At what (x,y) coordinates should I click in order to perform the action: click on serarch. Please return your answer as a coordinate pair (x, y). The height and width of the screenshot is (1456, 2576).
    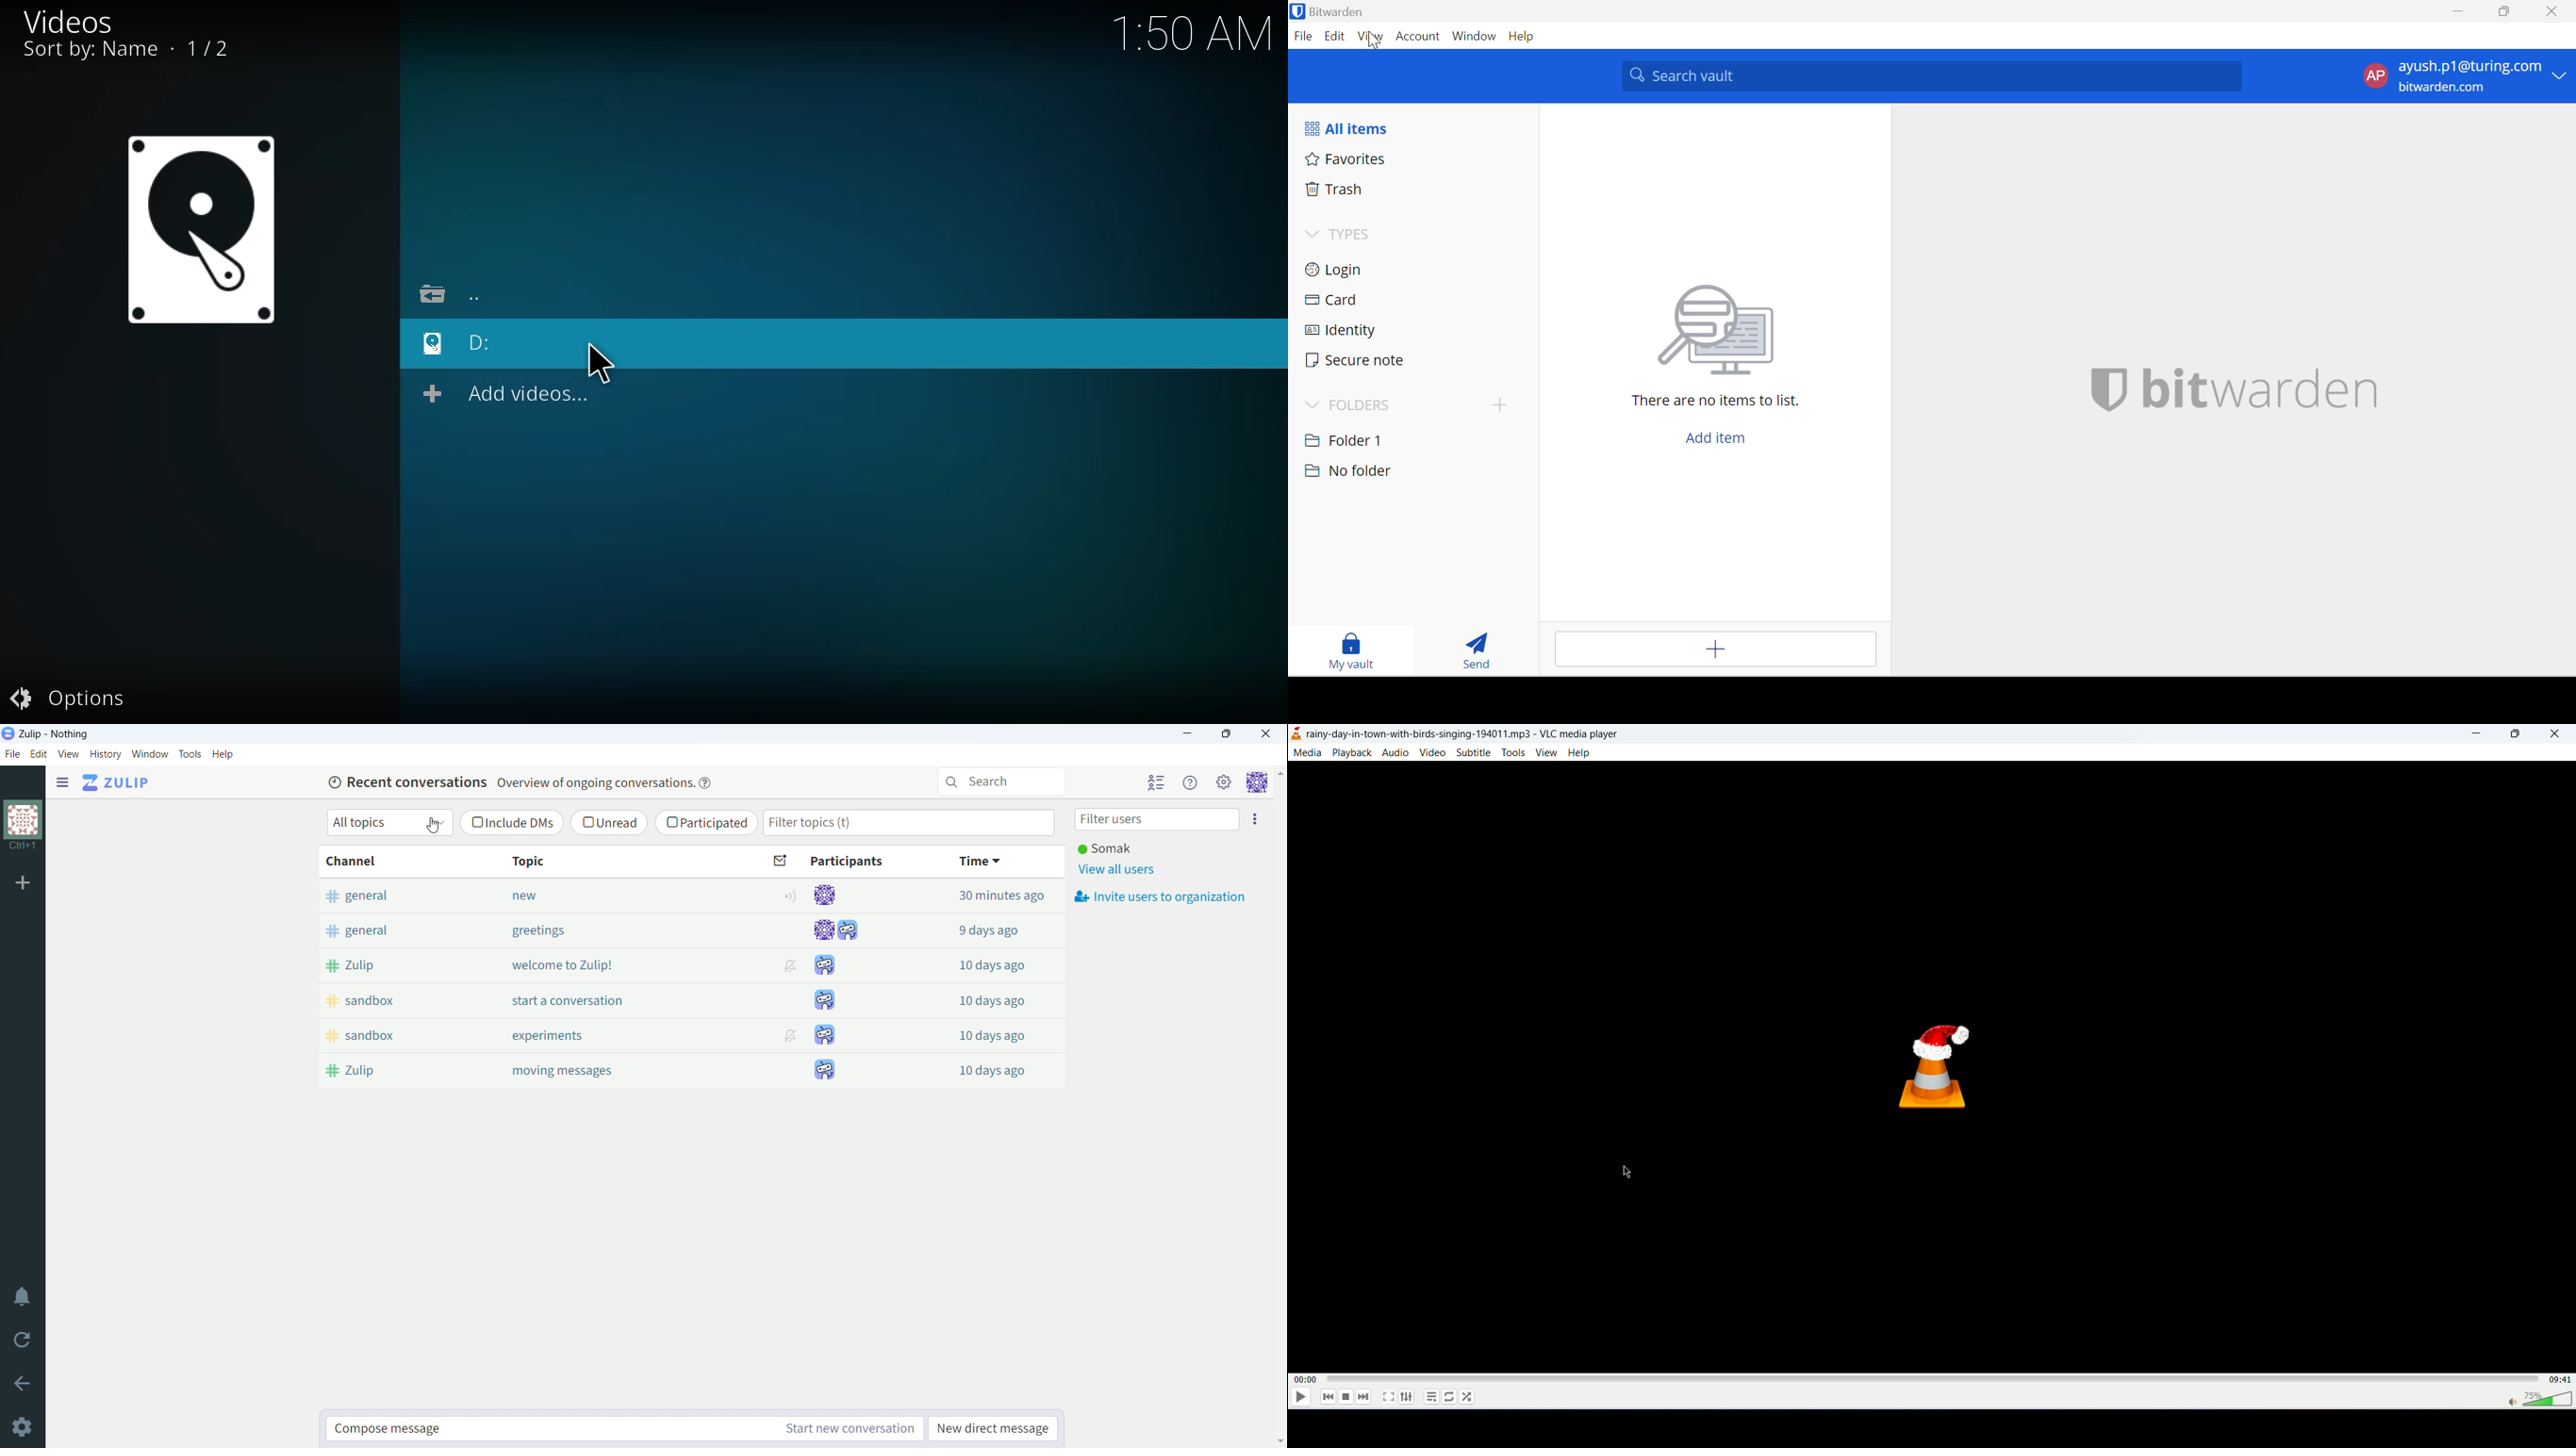
    Looking at the image, I should click on (1001, 782).